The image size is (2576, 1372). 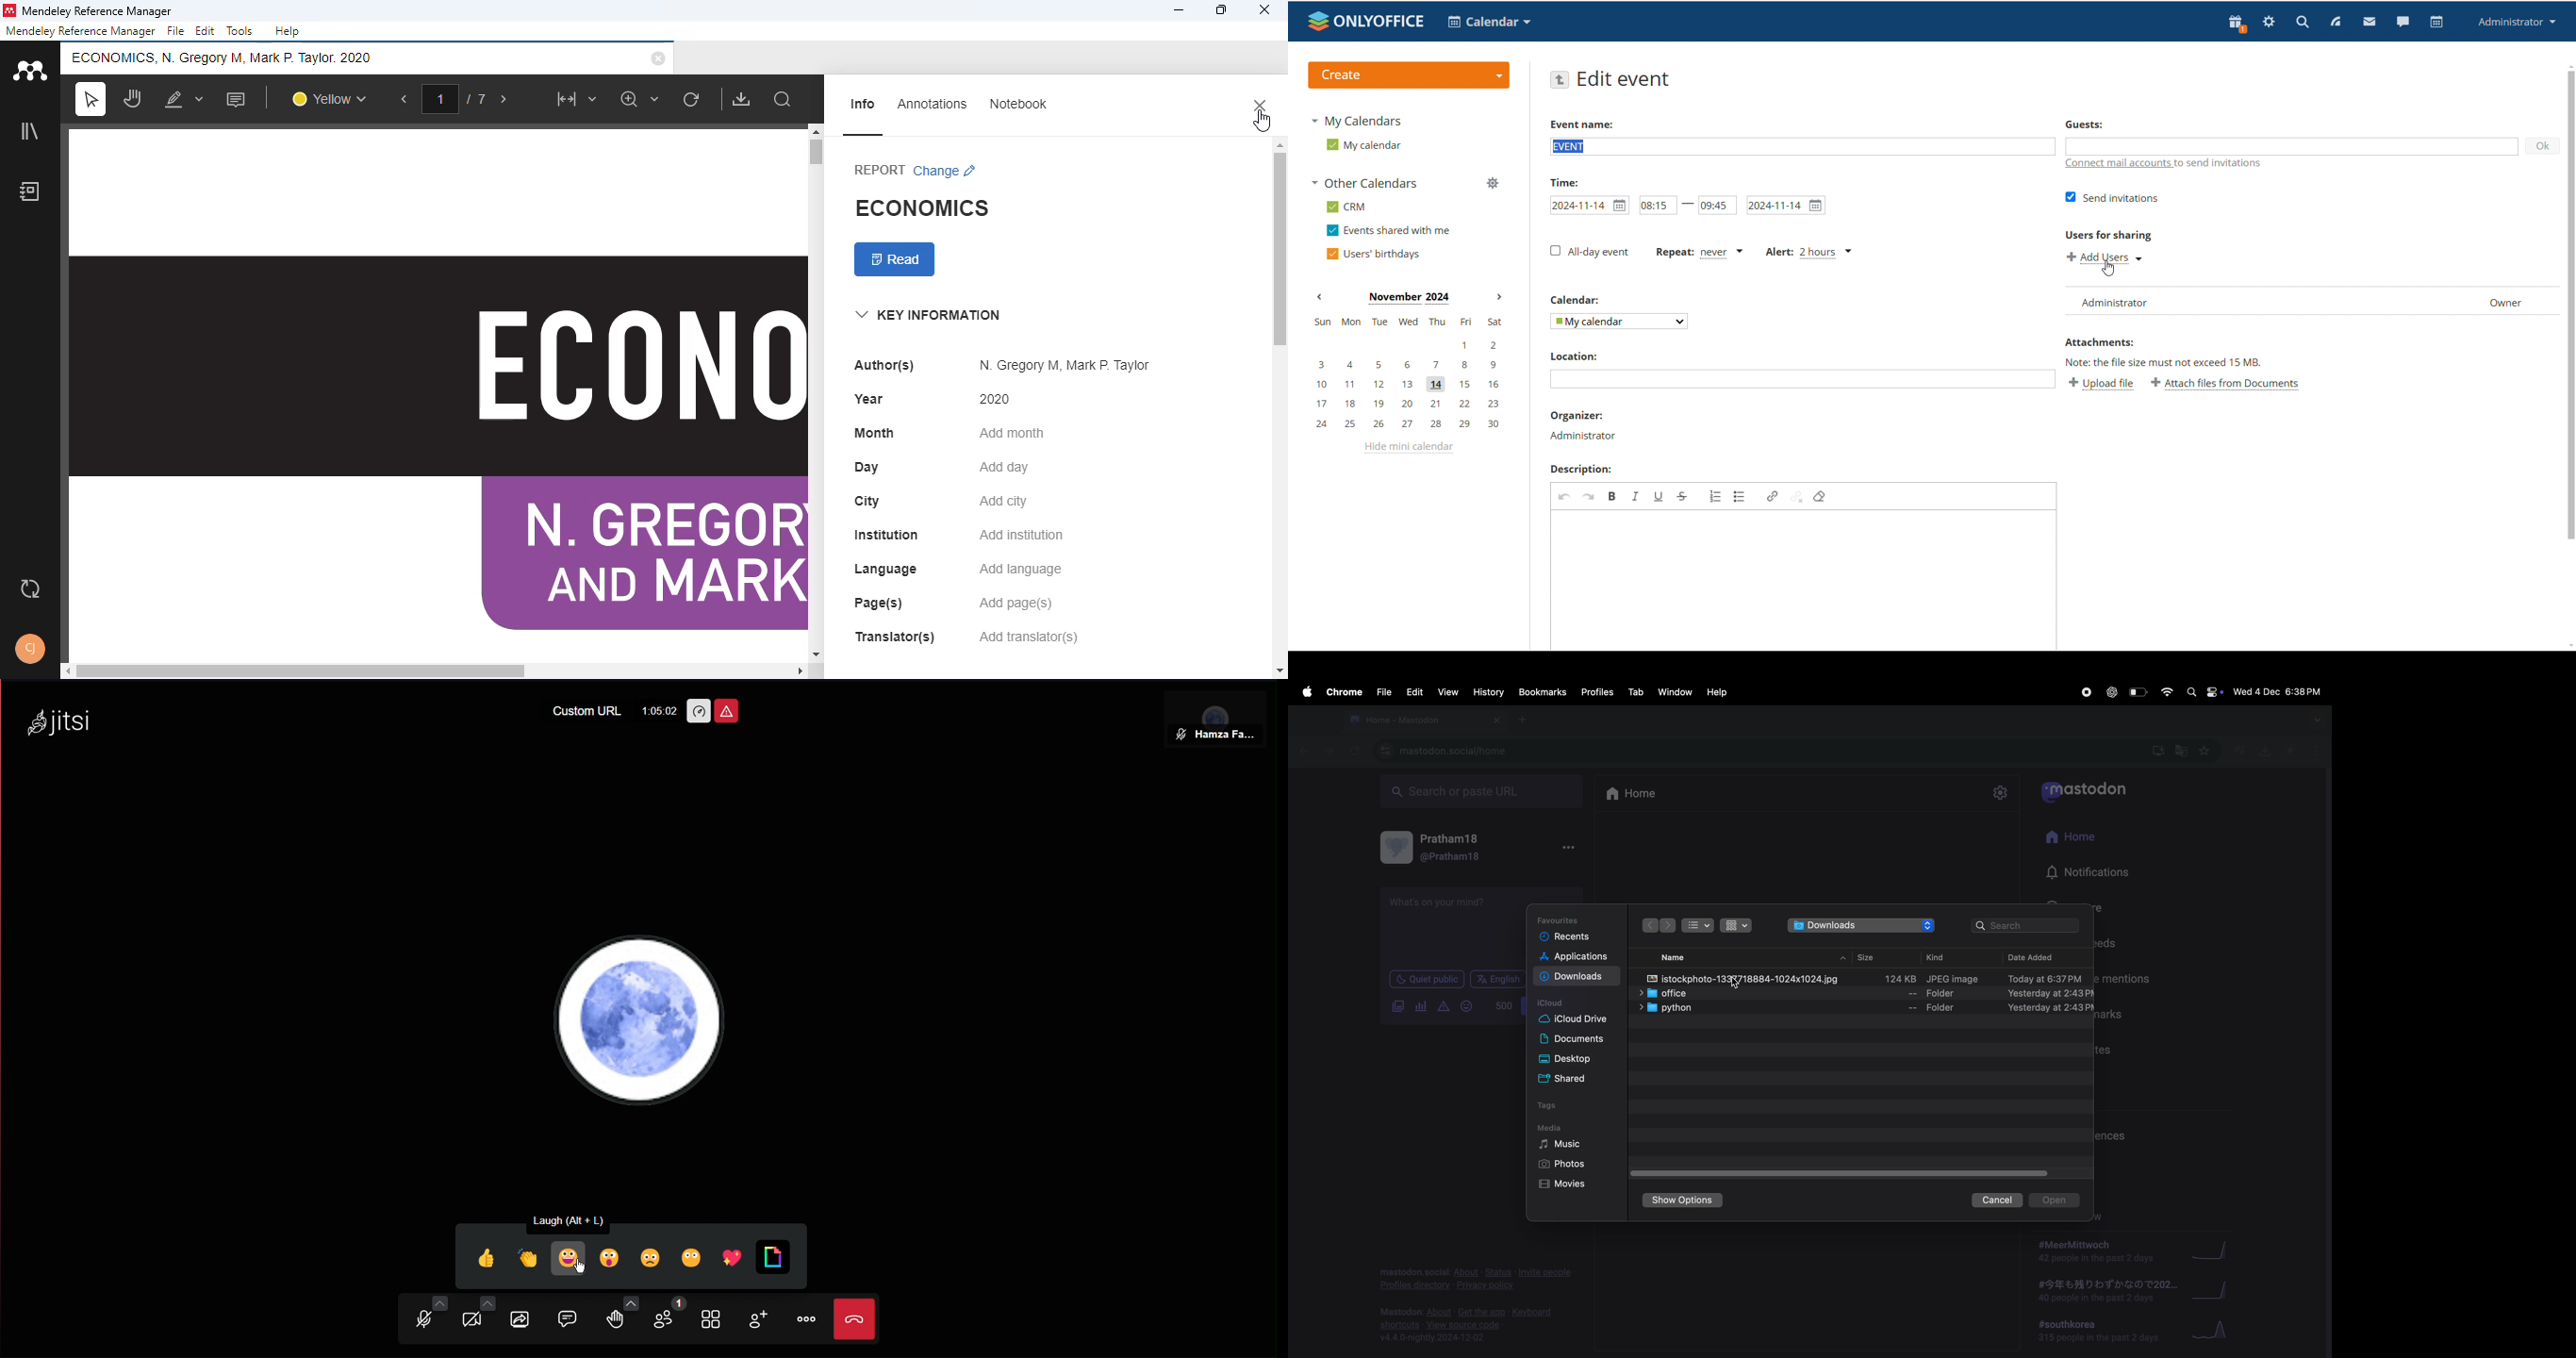 I want to click on office file, so click(x=1870, y=993).